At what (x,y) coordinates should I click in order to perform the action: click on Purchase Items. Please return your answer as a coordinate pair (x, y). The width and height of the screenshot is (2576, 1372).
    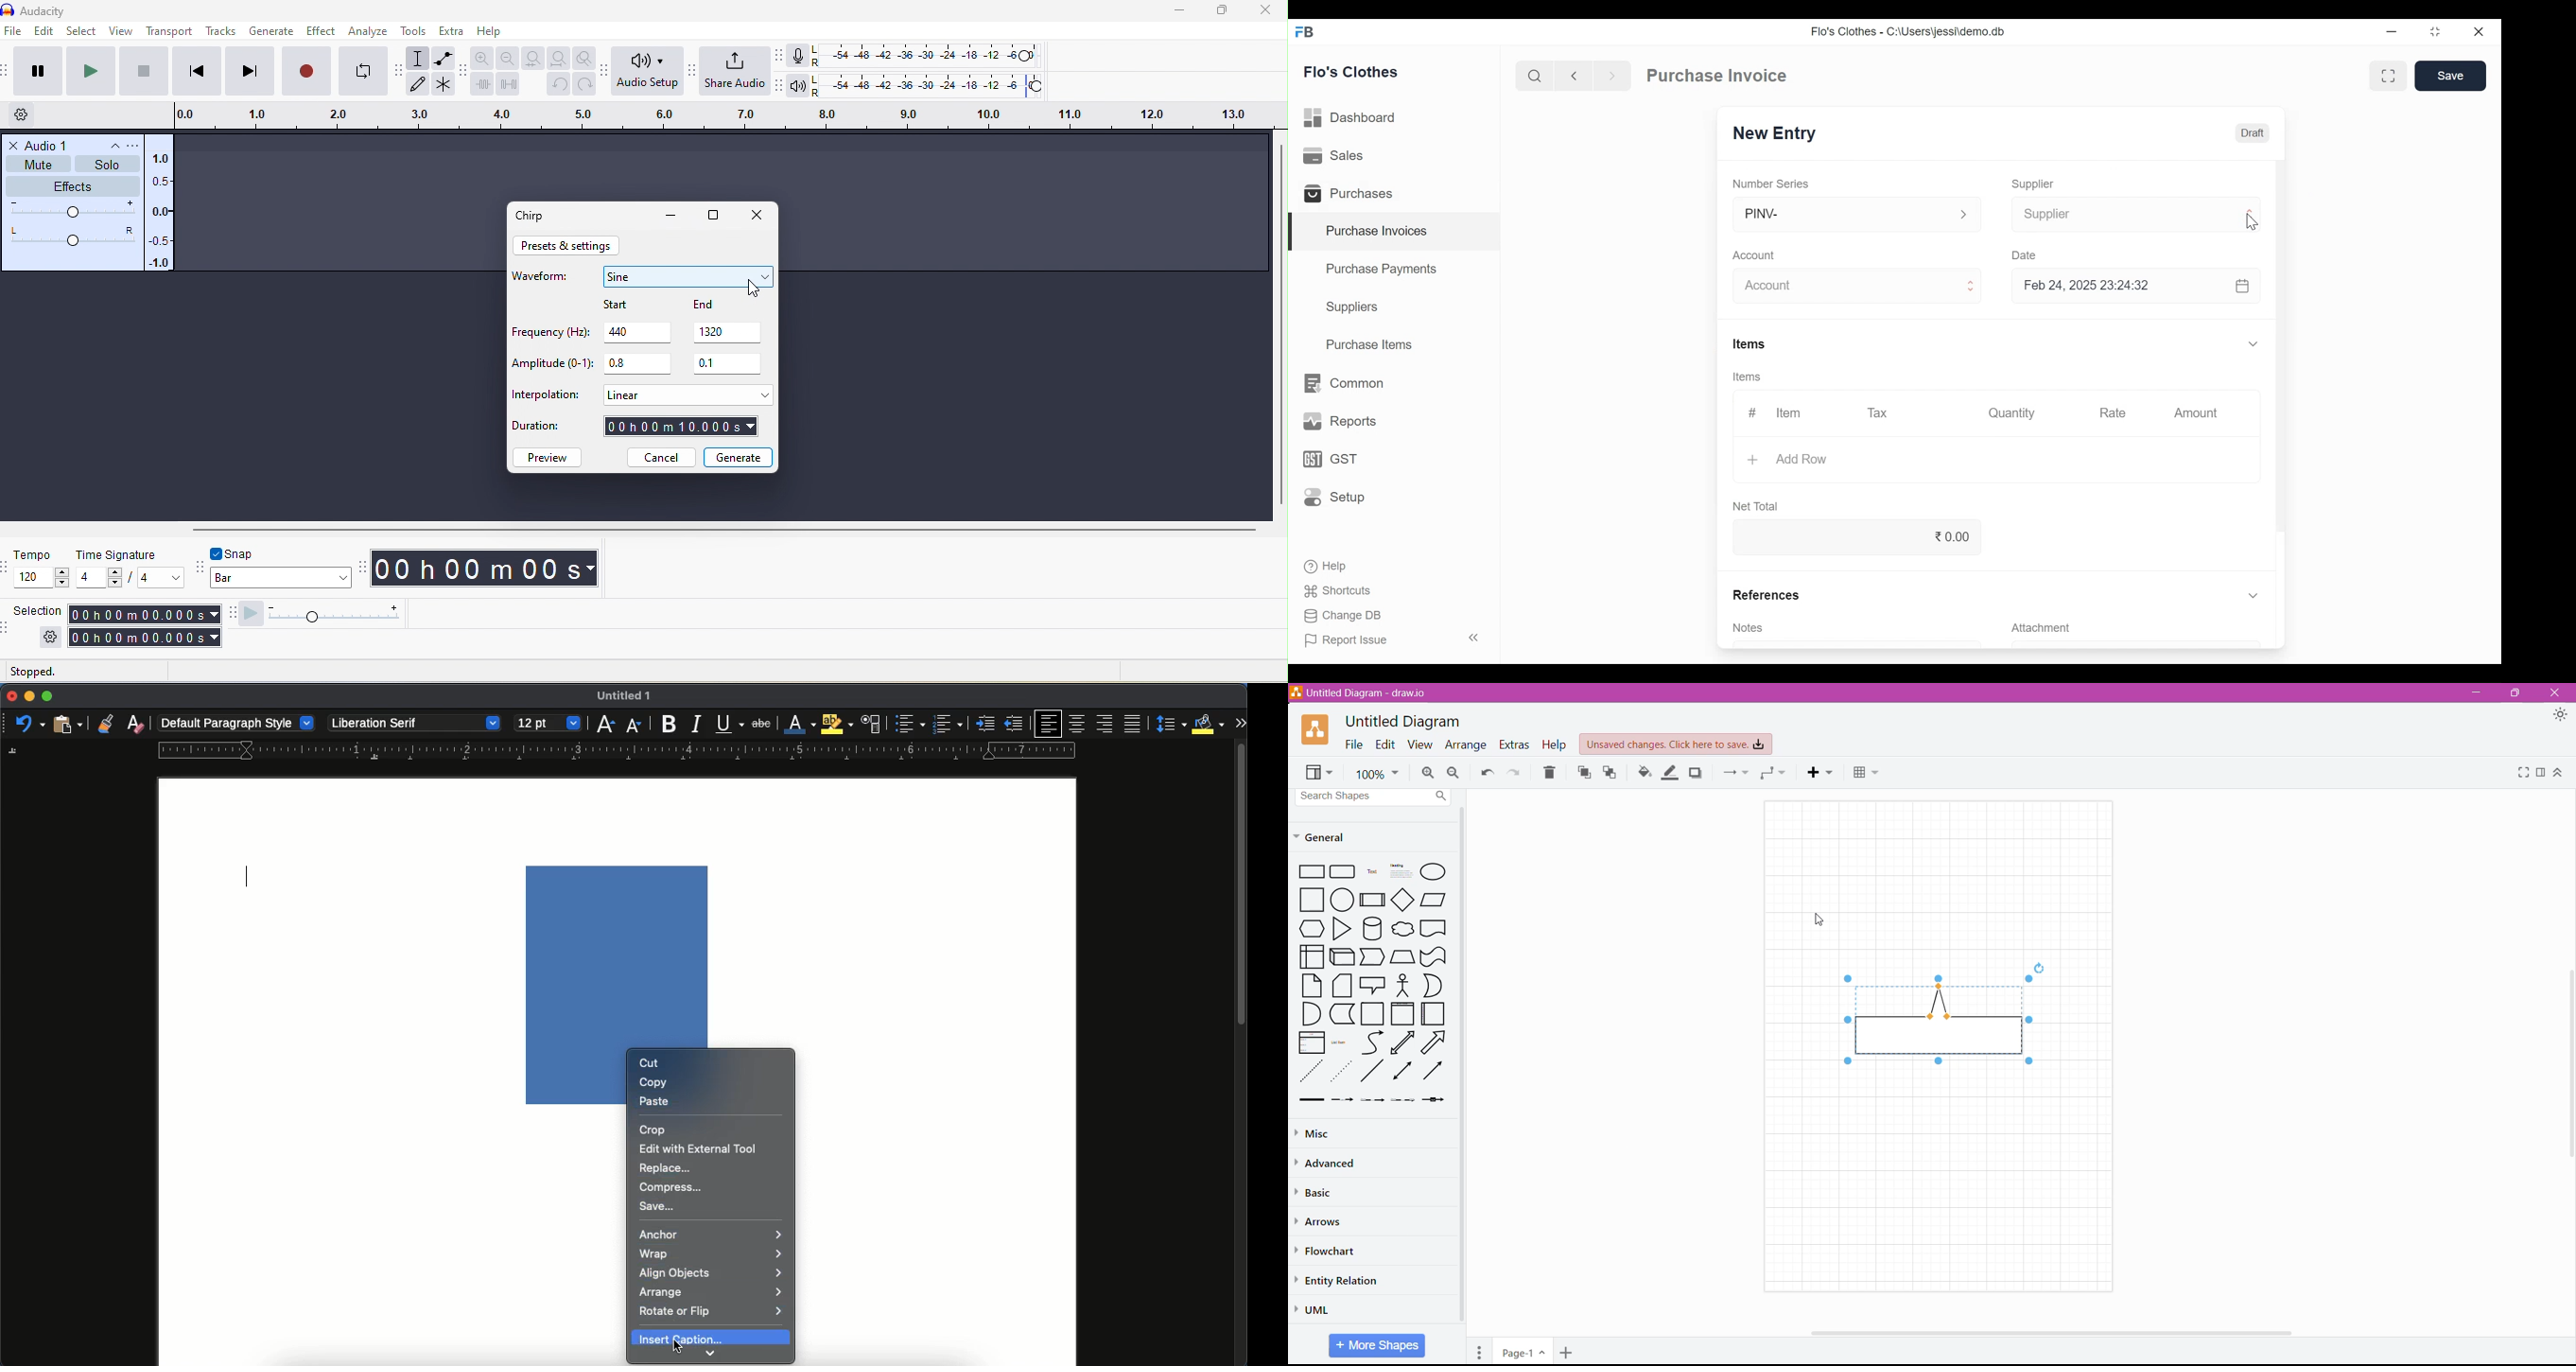
    Looking at the image, I should click on (1372, 344).